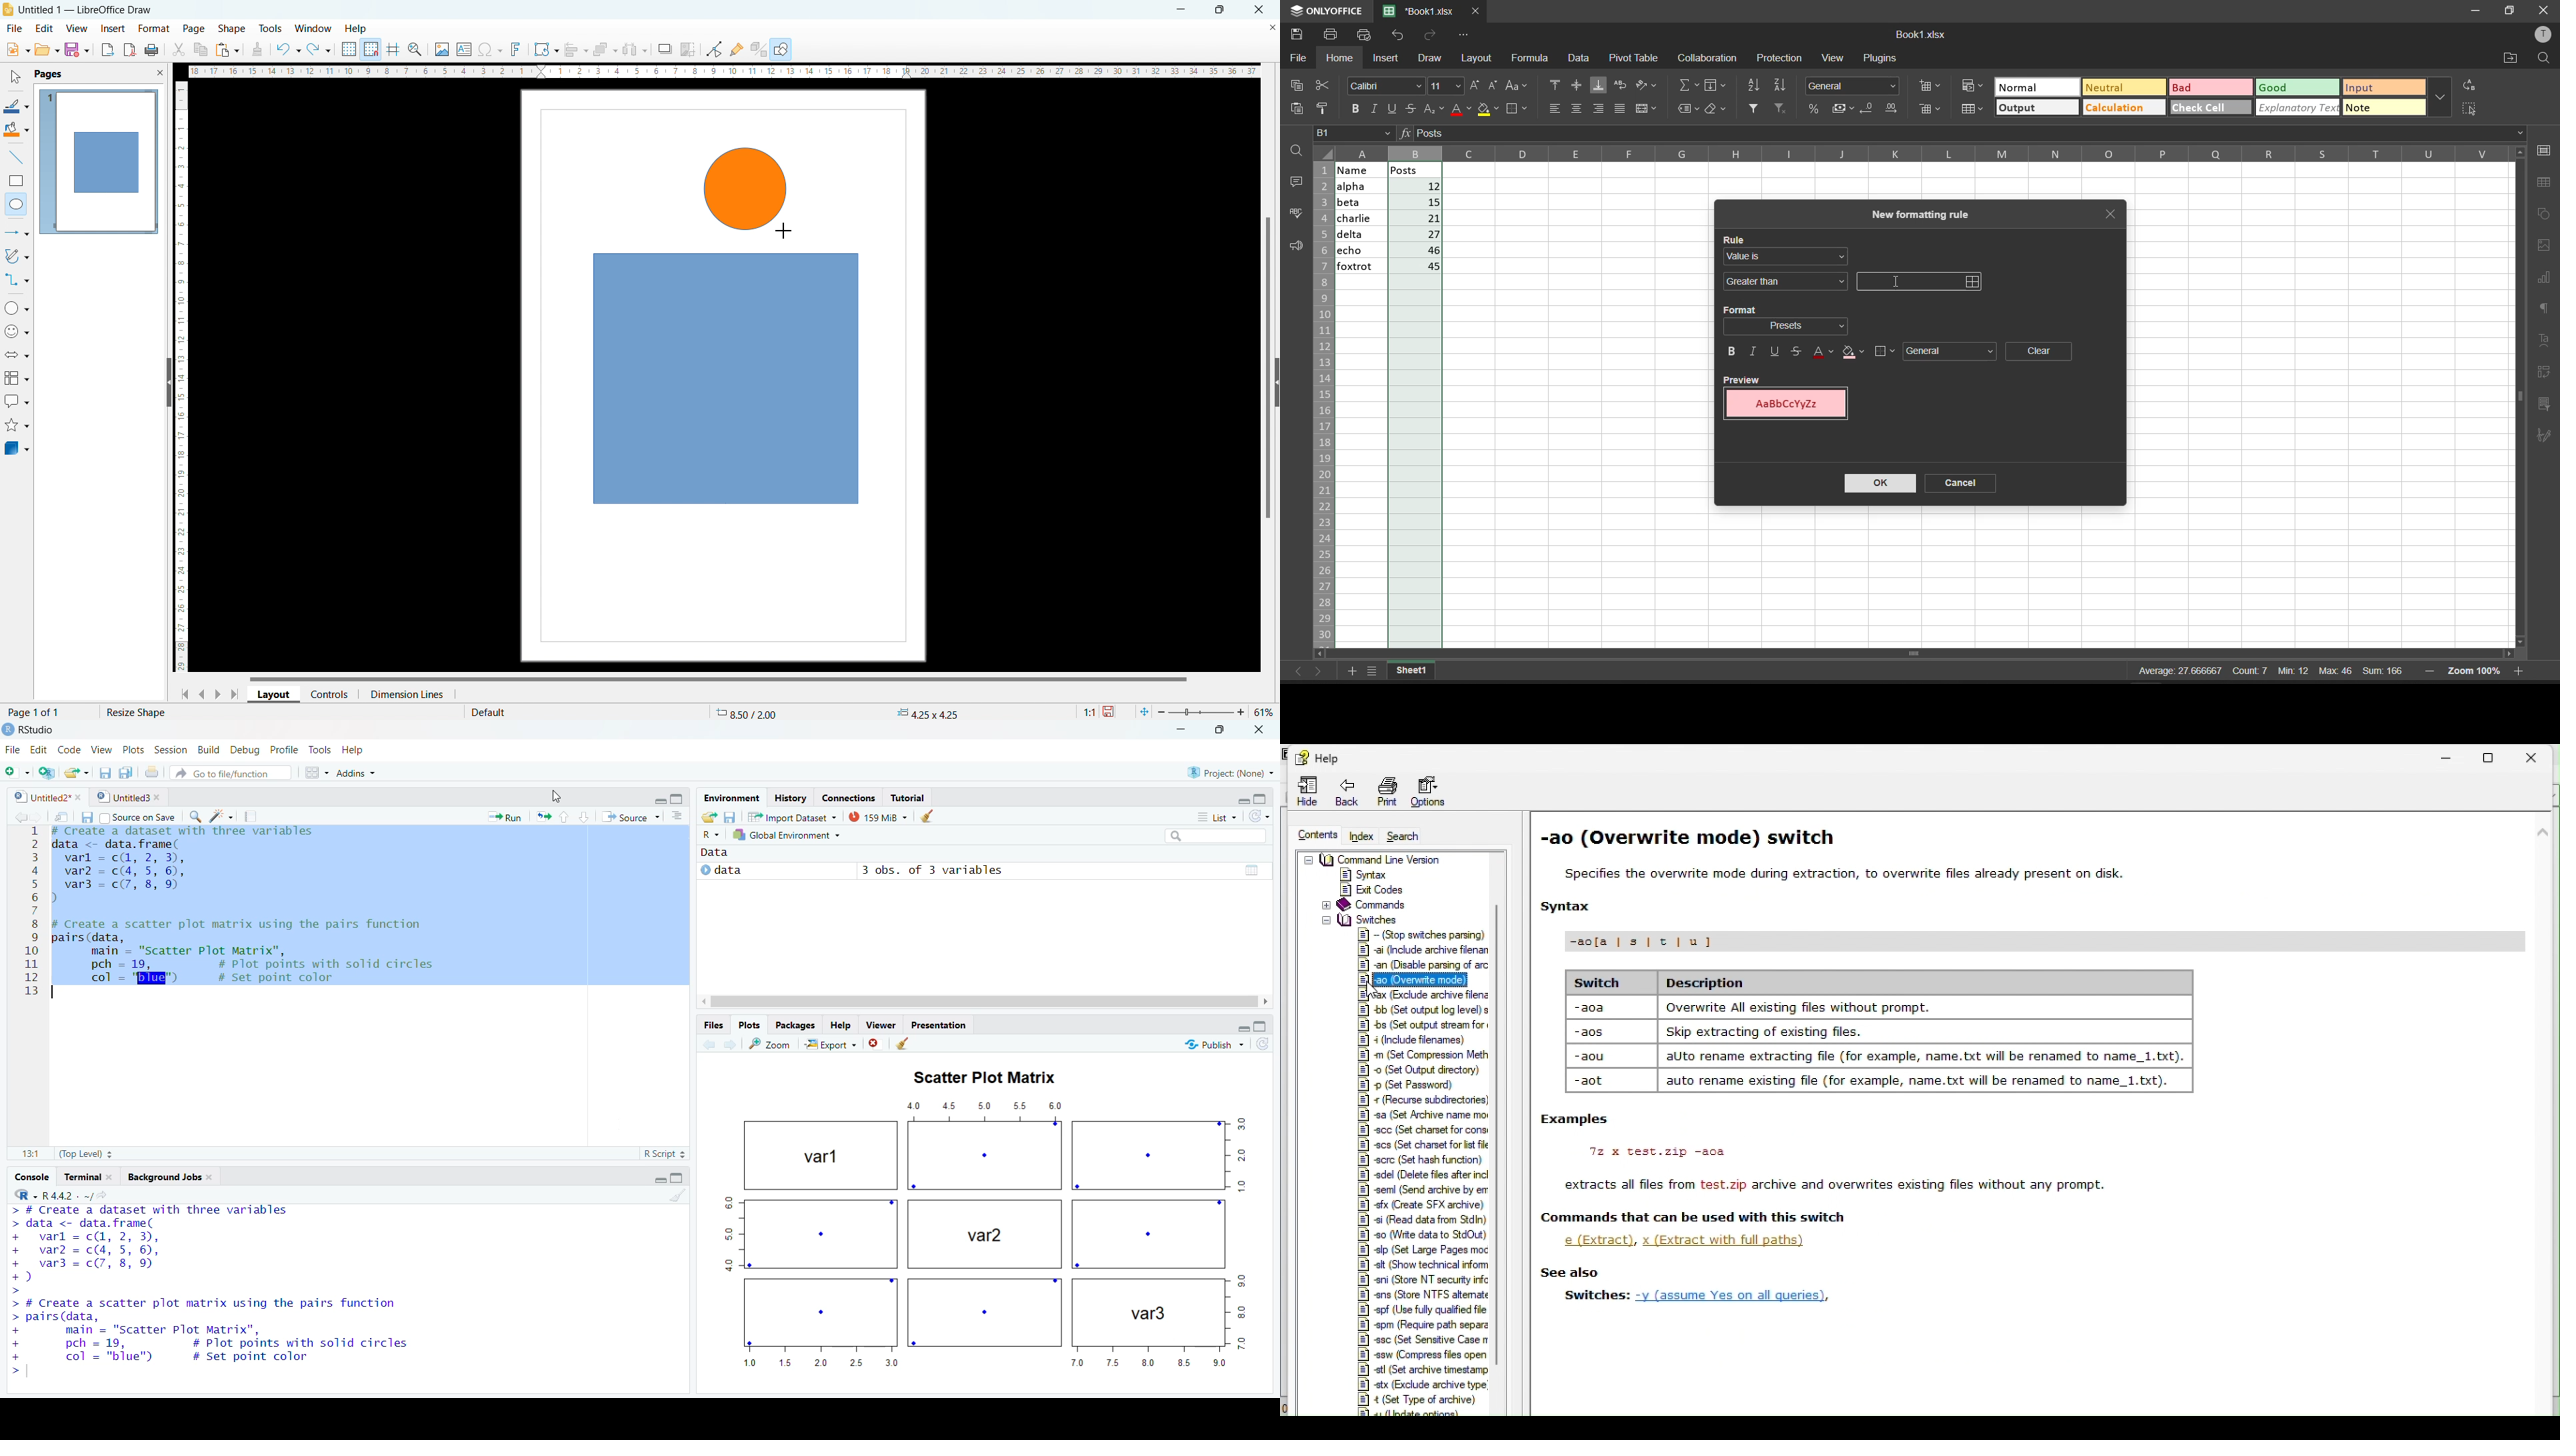  I want to click on find, so click(1299, 151).